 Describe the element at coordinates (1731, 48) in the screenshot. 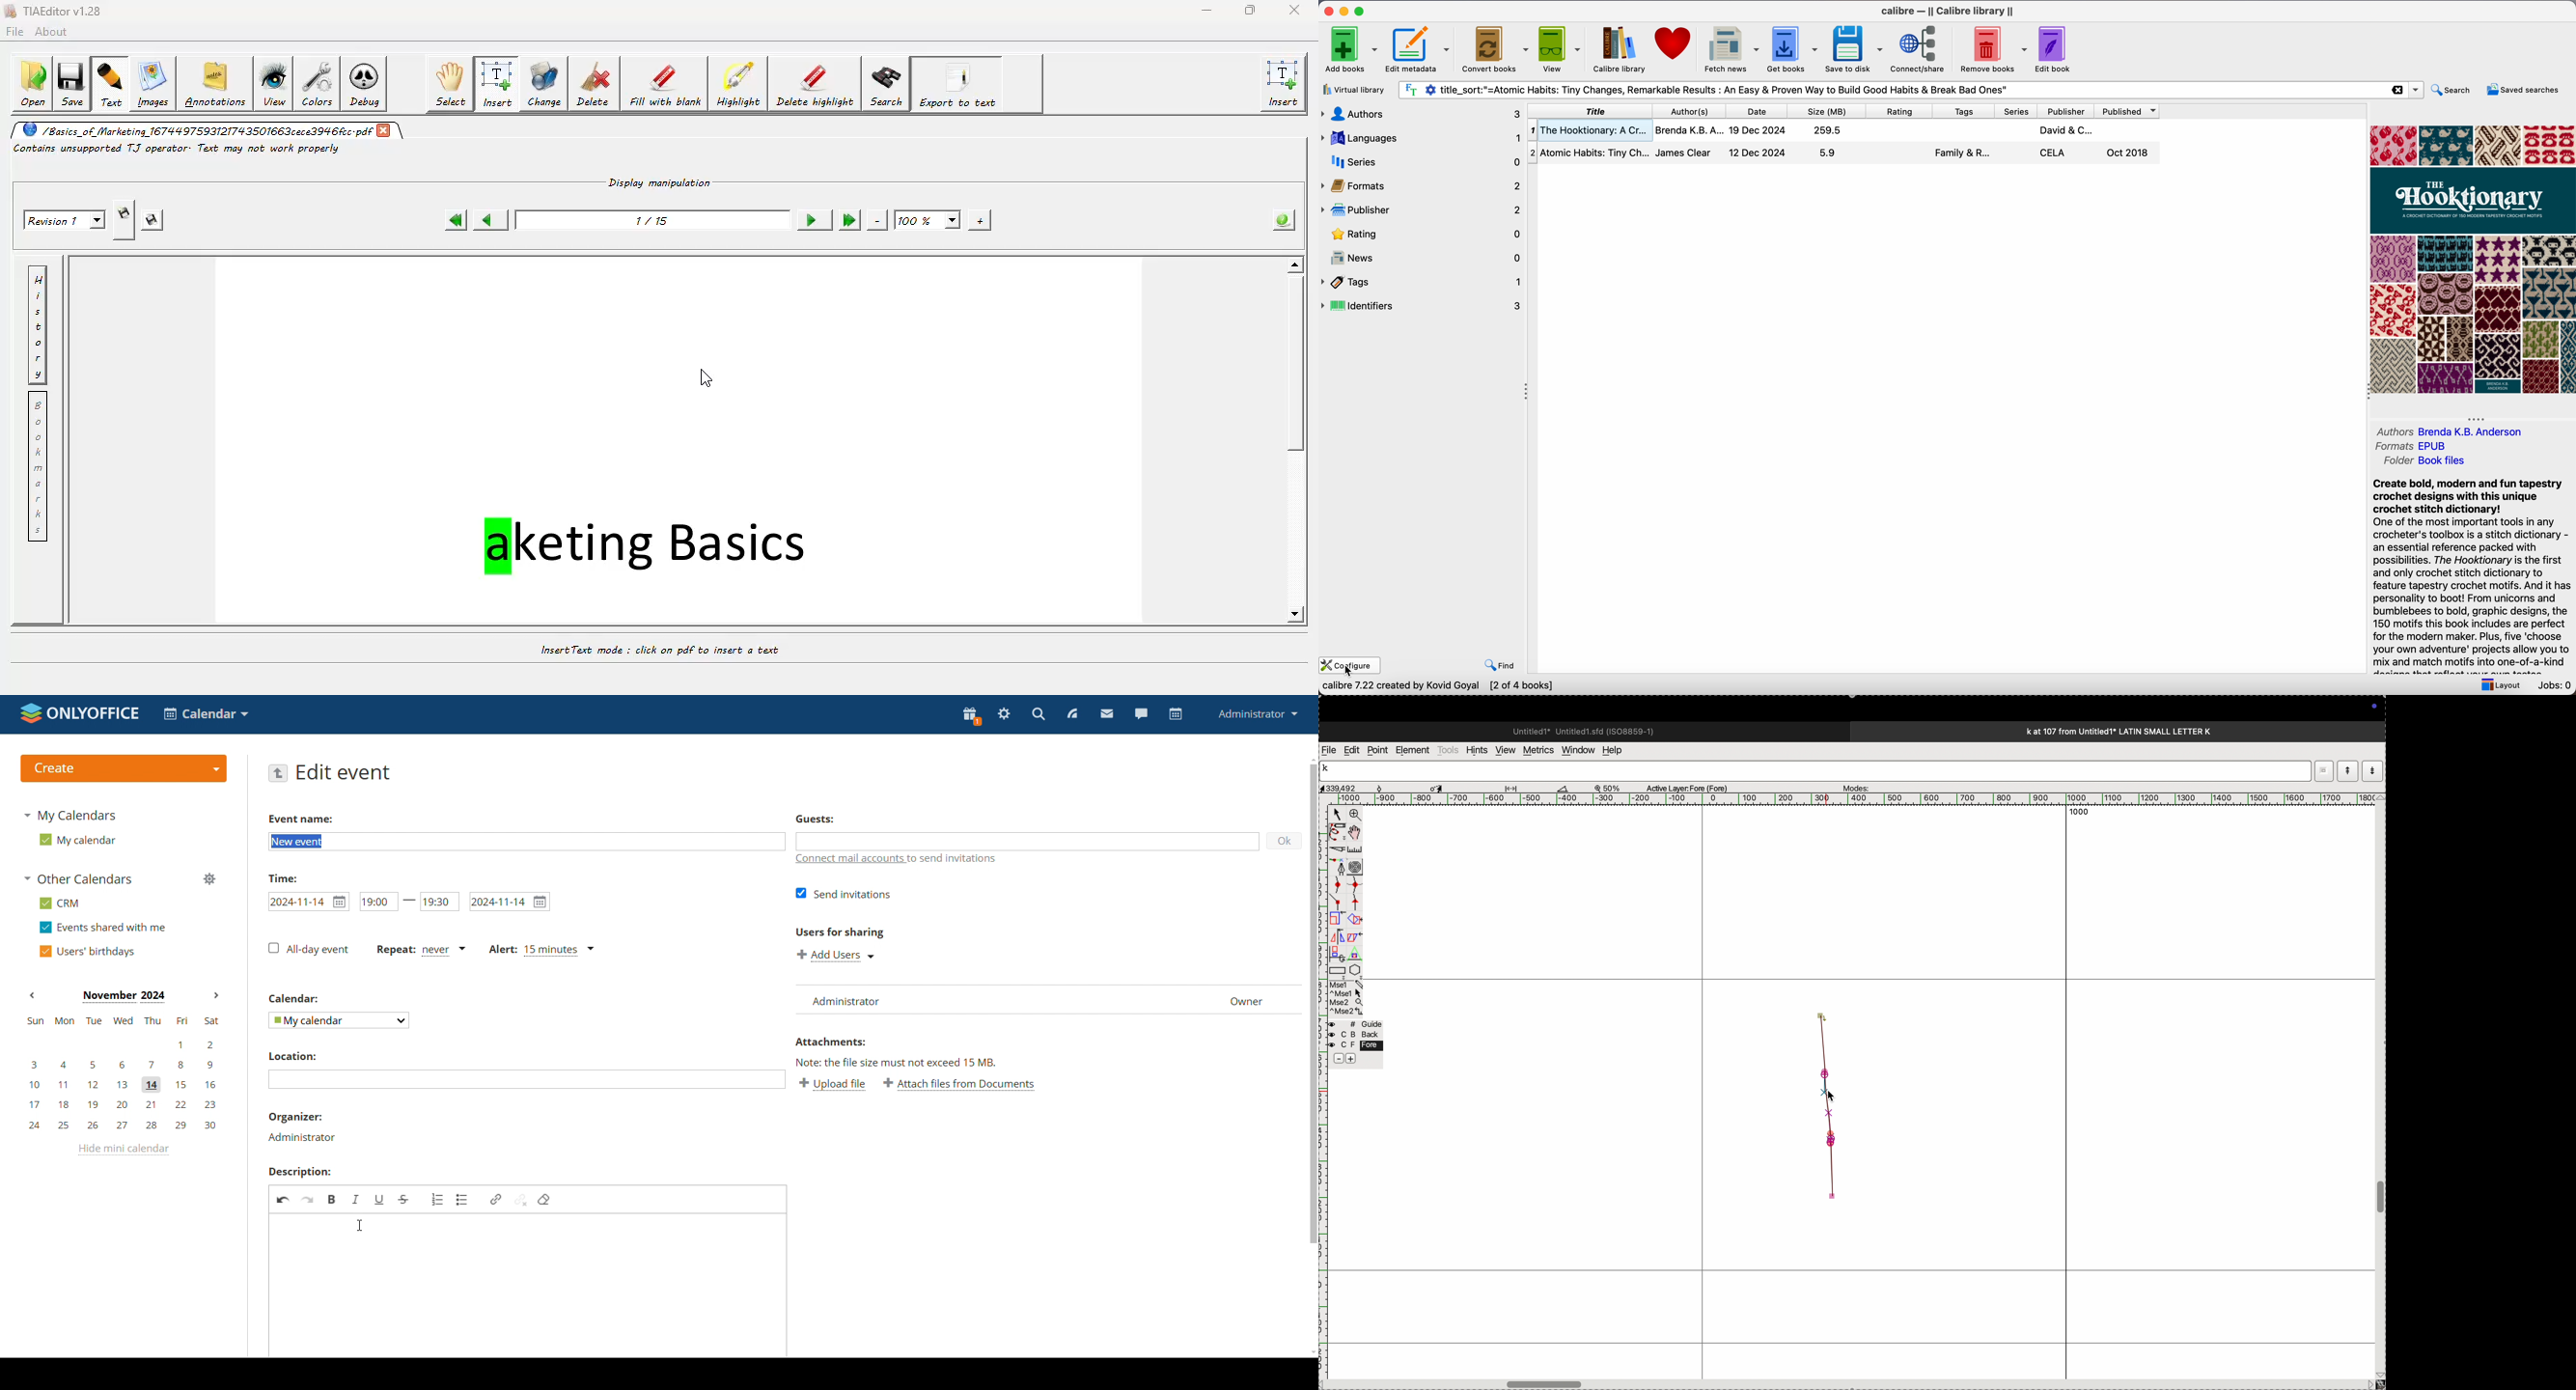

I see `fetch news` at that location.